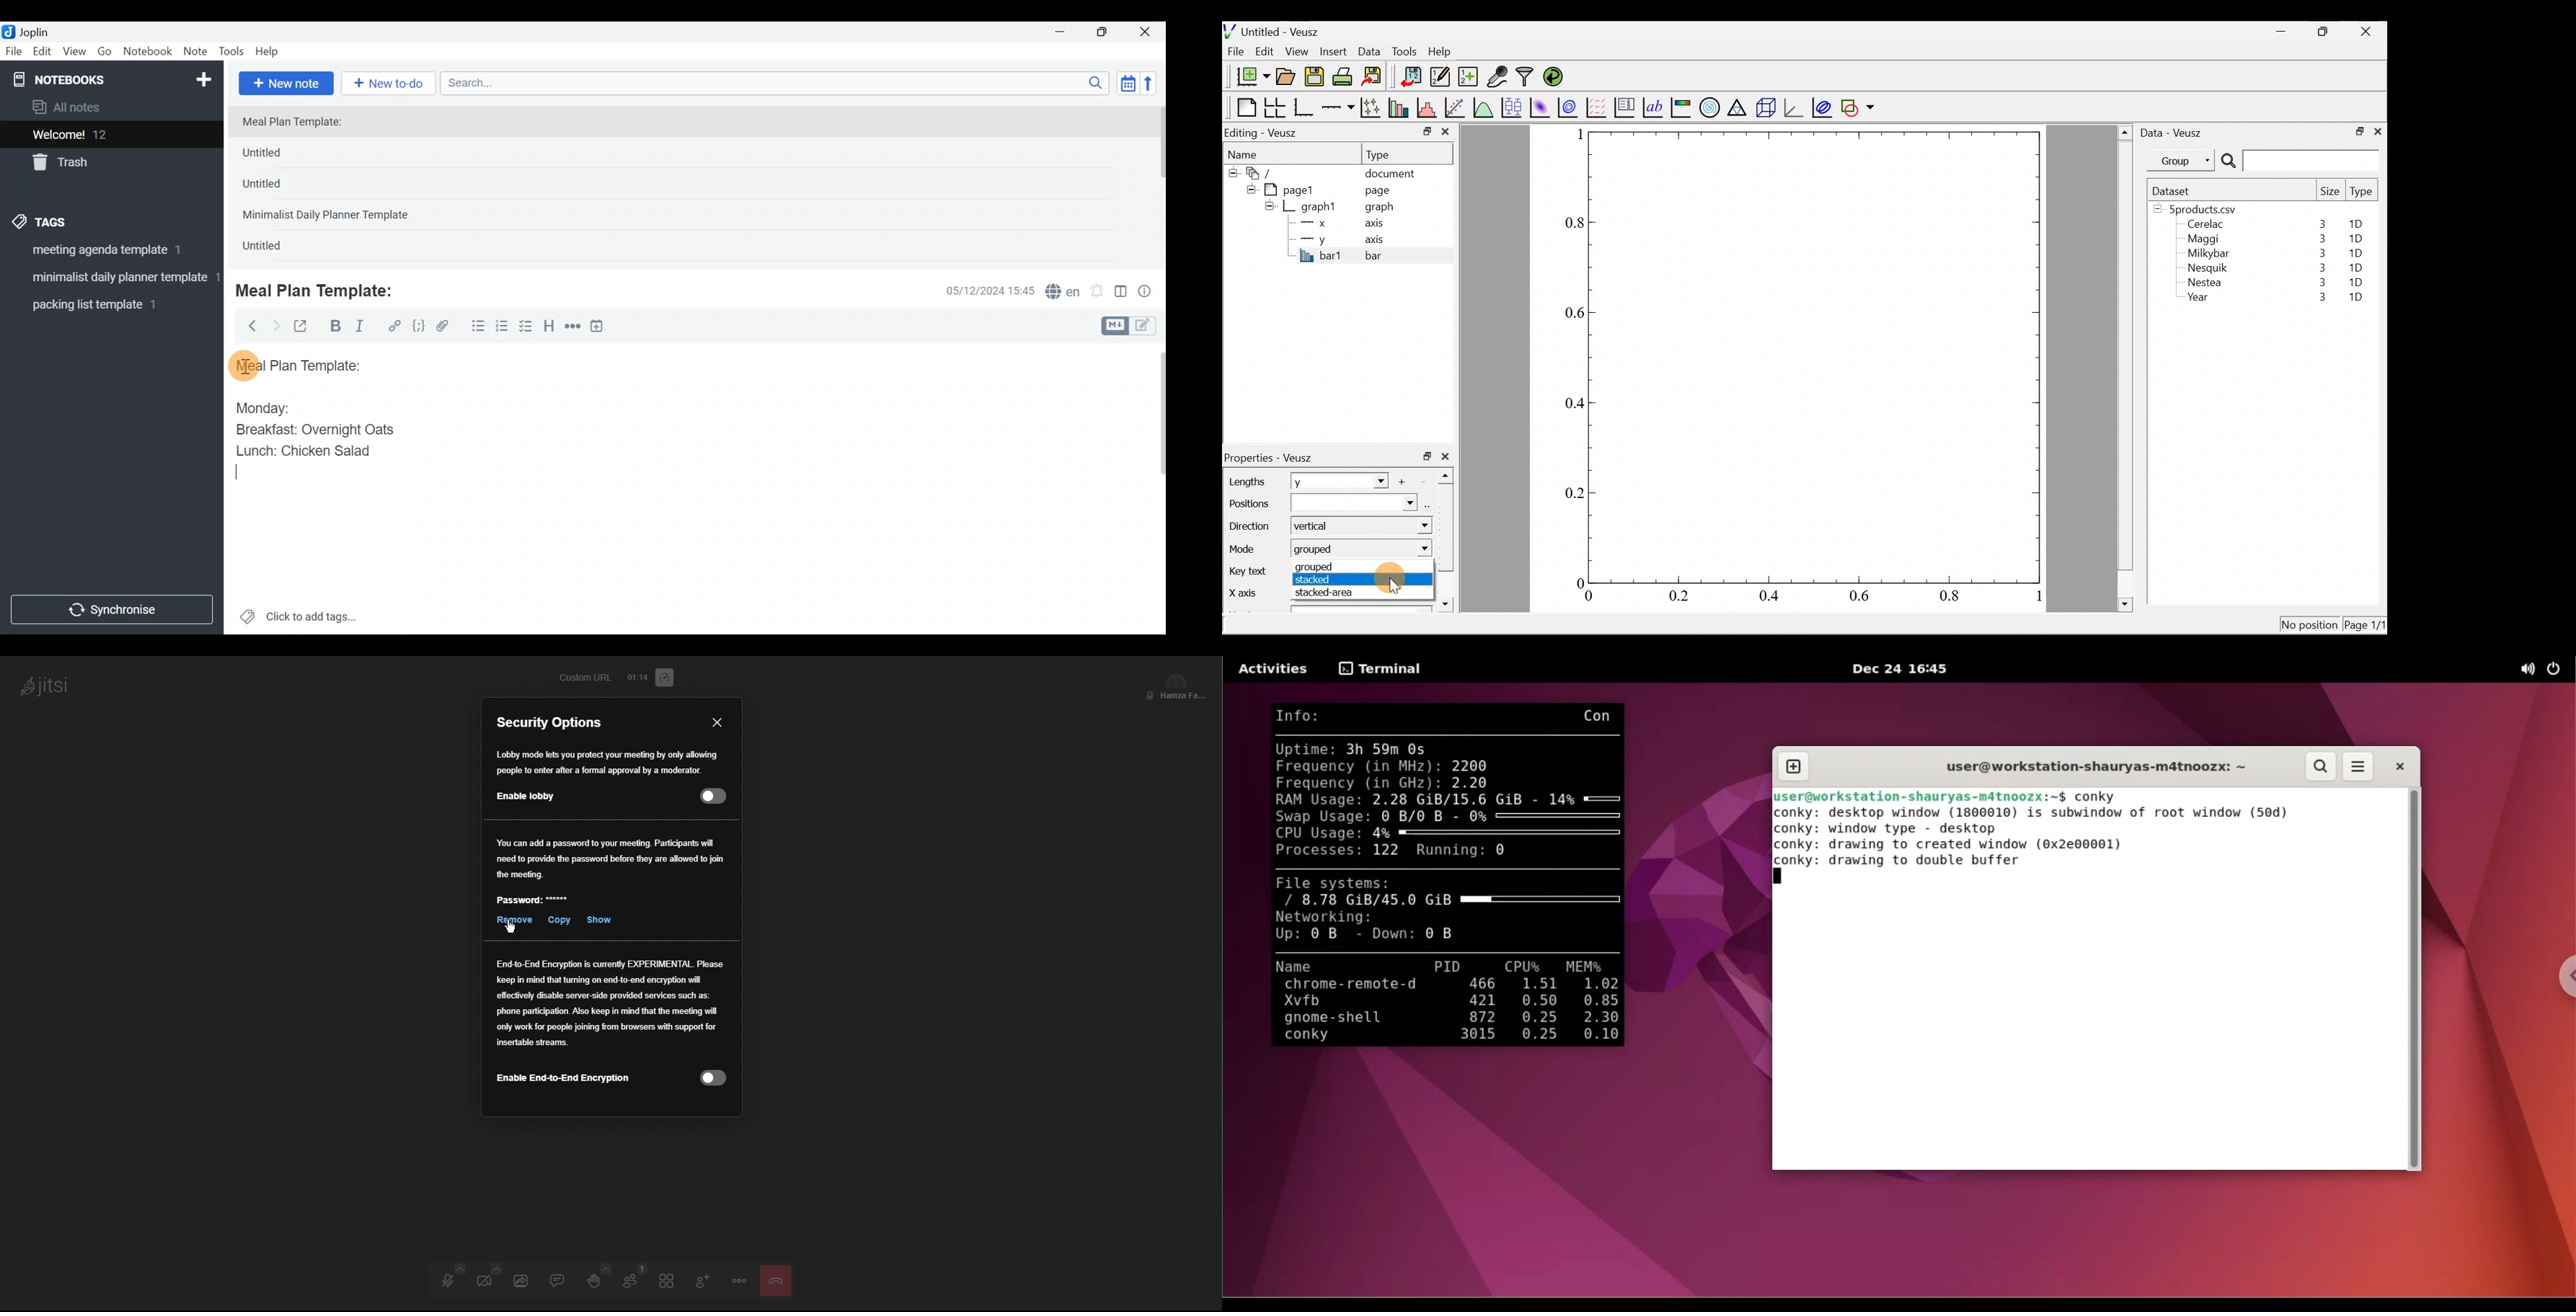 Image resolution: width=2576 pixels, height=1316 pixels. I want to click on Untitled, so click(276, 248).